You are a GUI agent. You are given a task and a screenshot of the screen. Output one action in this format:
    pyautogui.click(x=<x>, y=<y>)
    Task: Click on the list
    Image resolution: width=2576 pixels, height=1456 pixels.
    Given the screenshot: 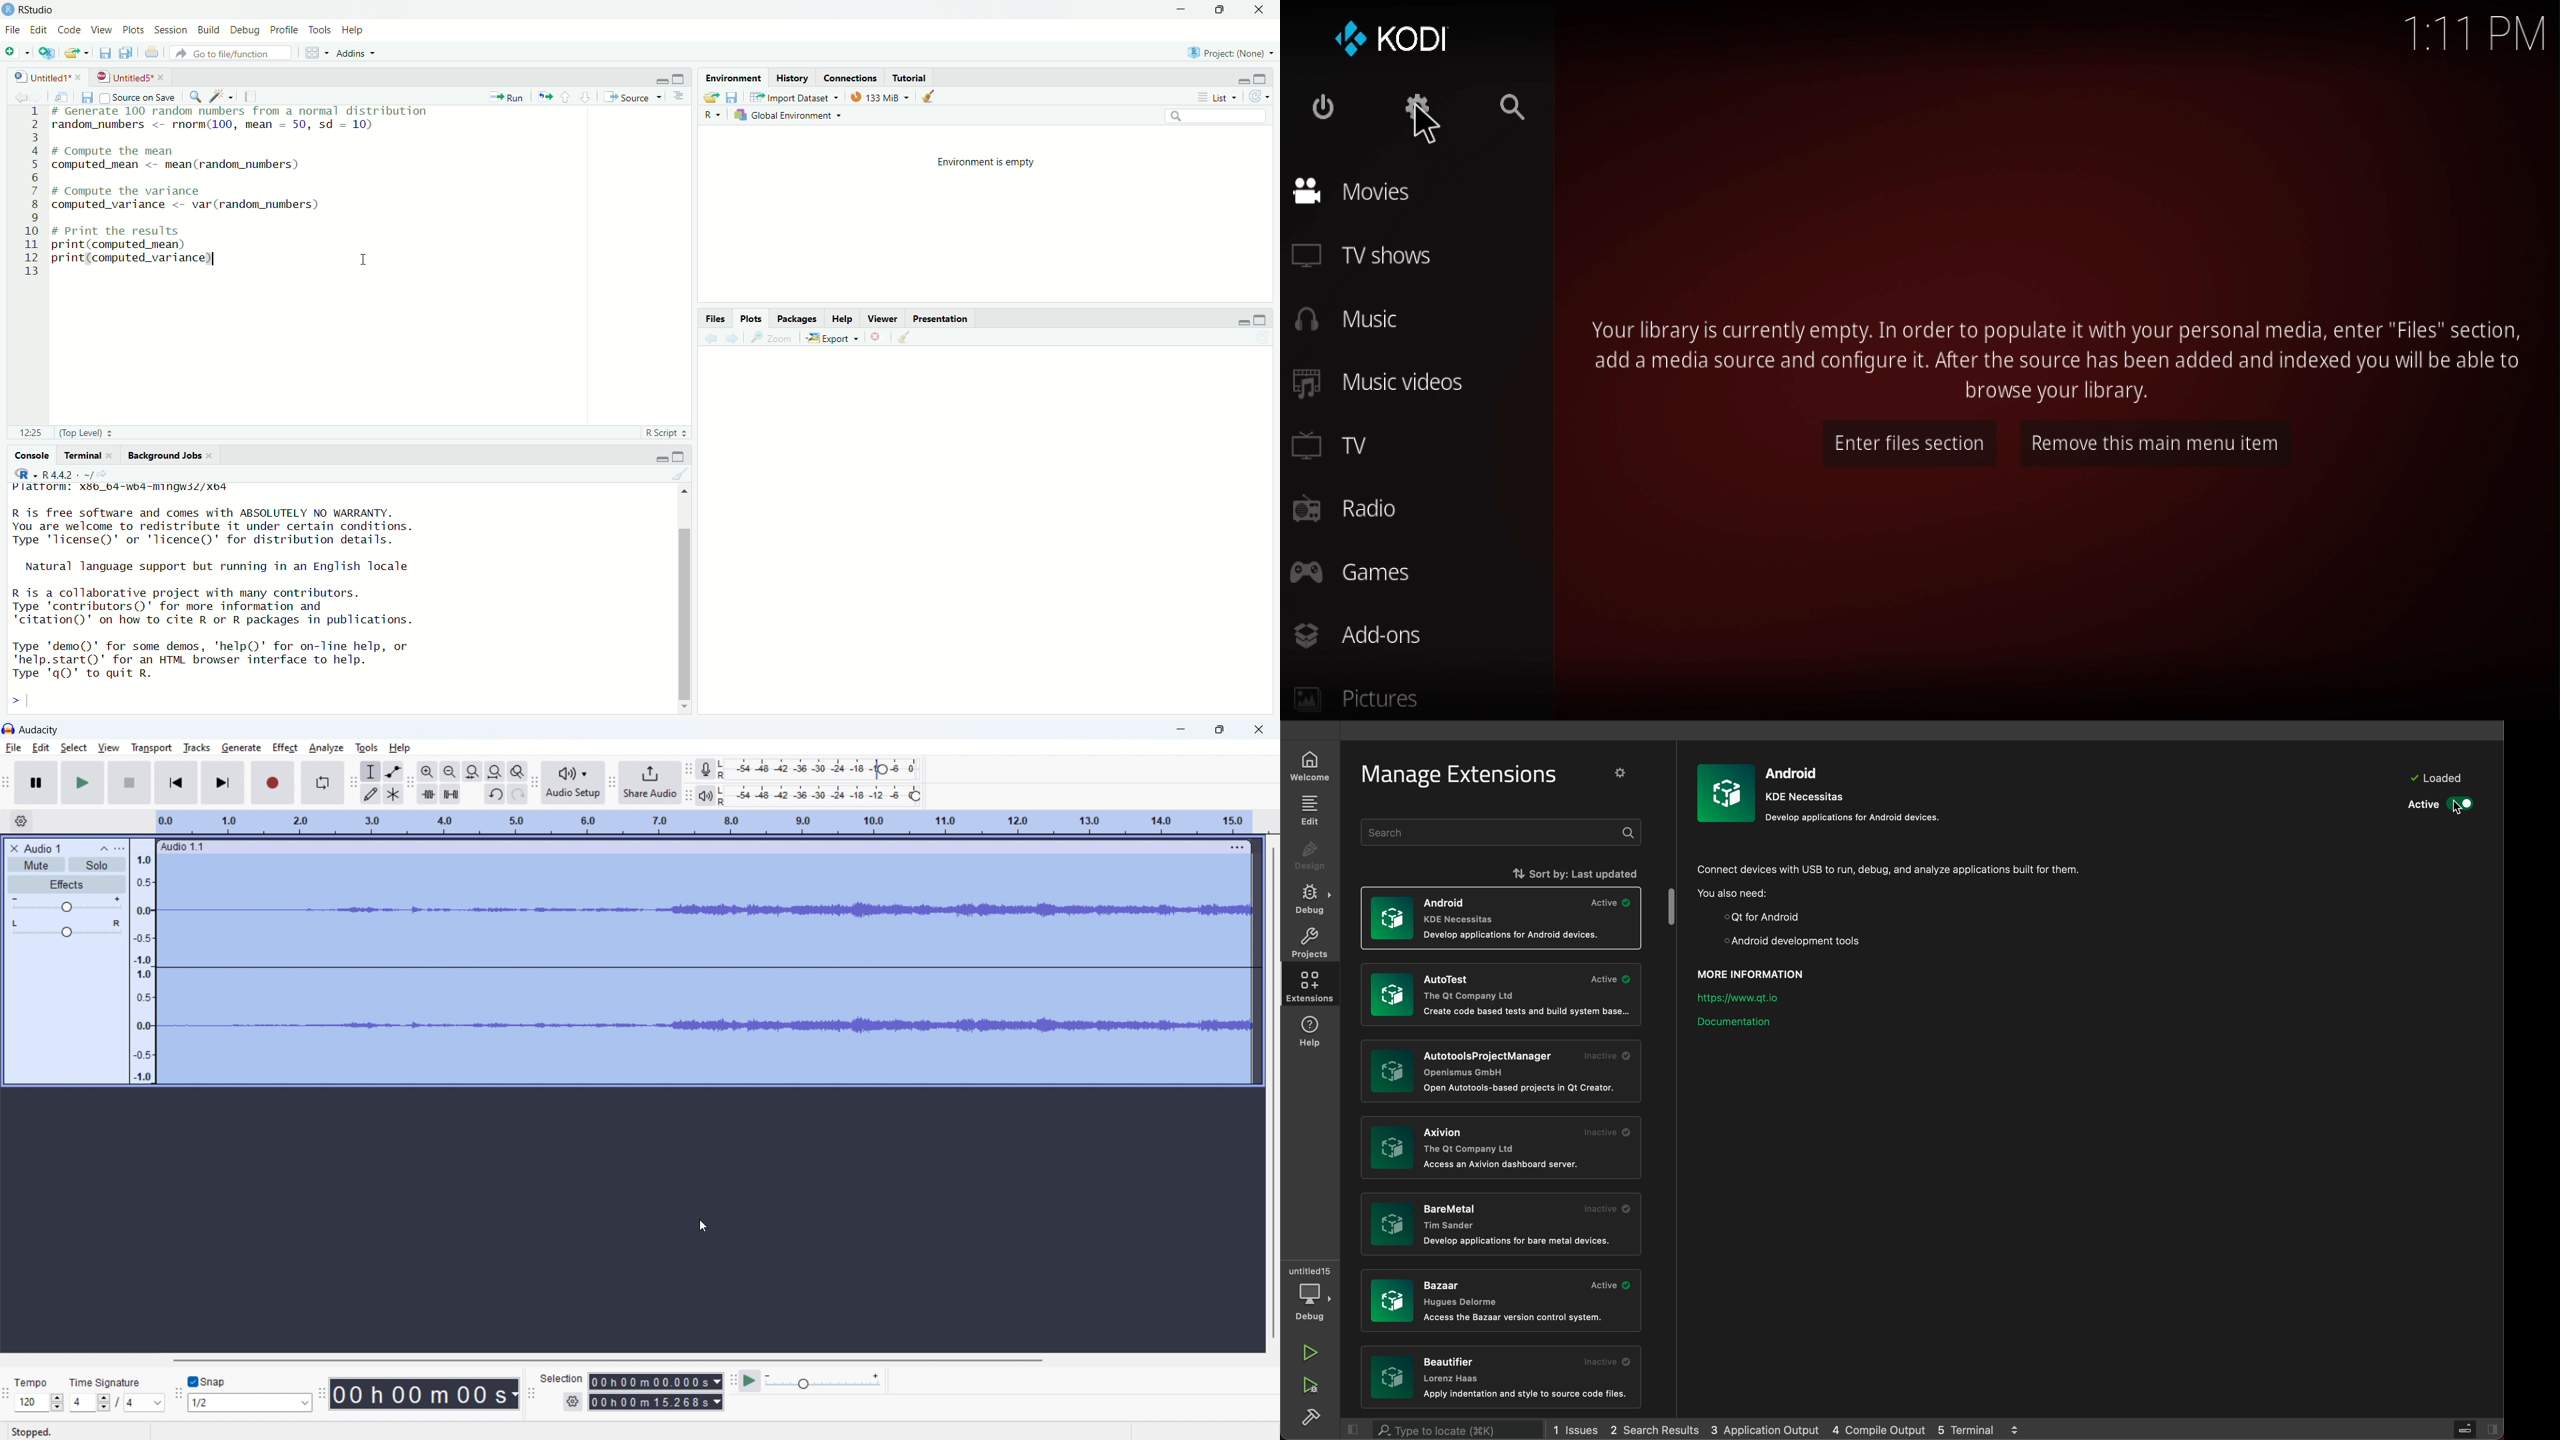 What is the action you would take?
    pyautogui.click(x=1217, y=98)
    